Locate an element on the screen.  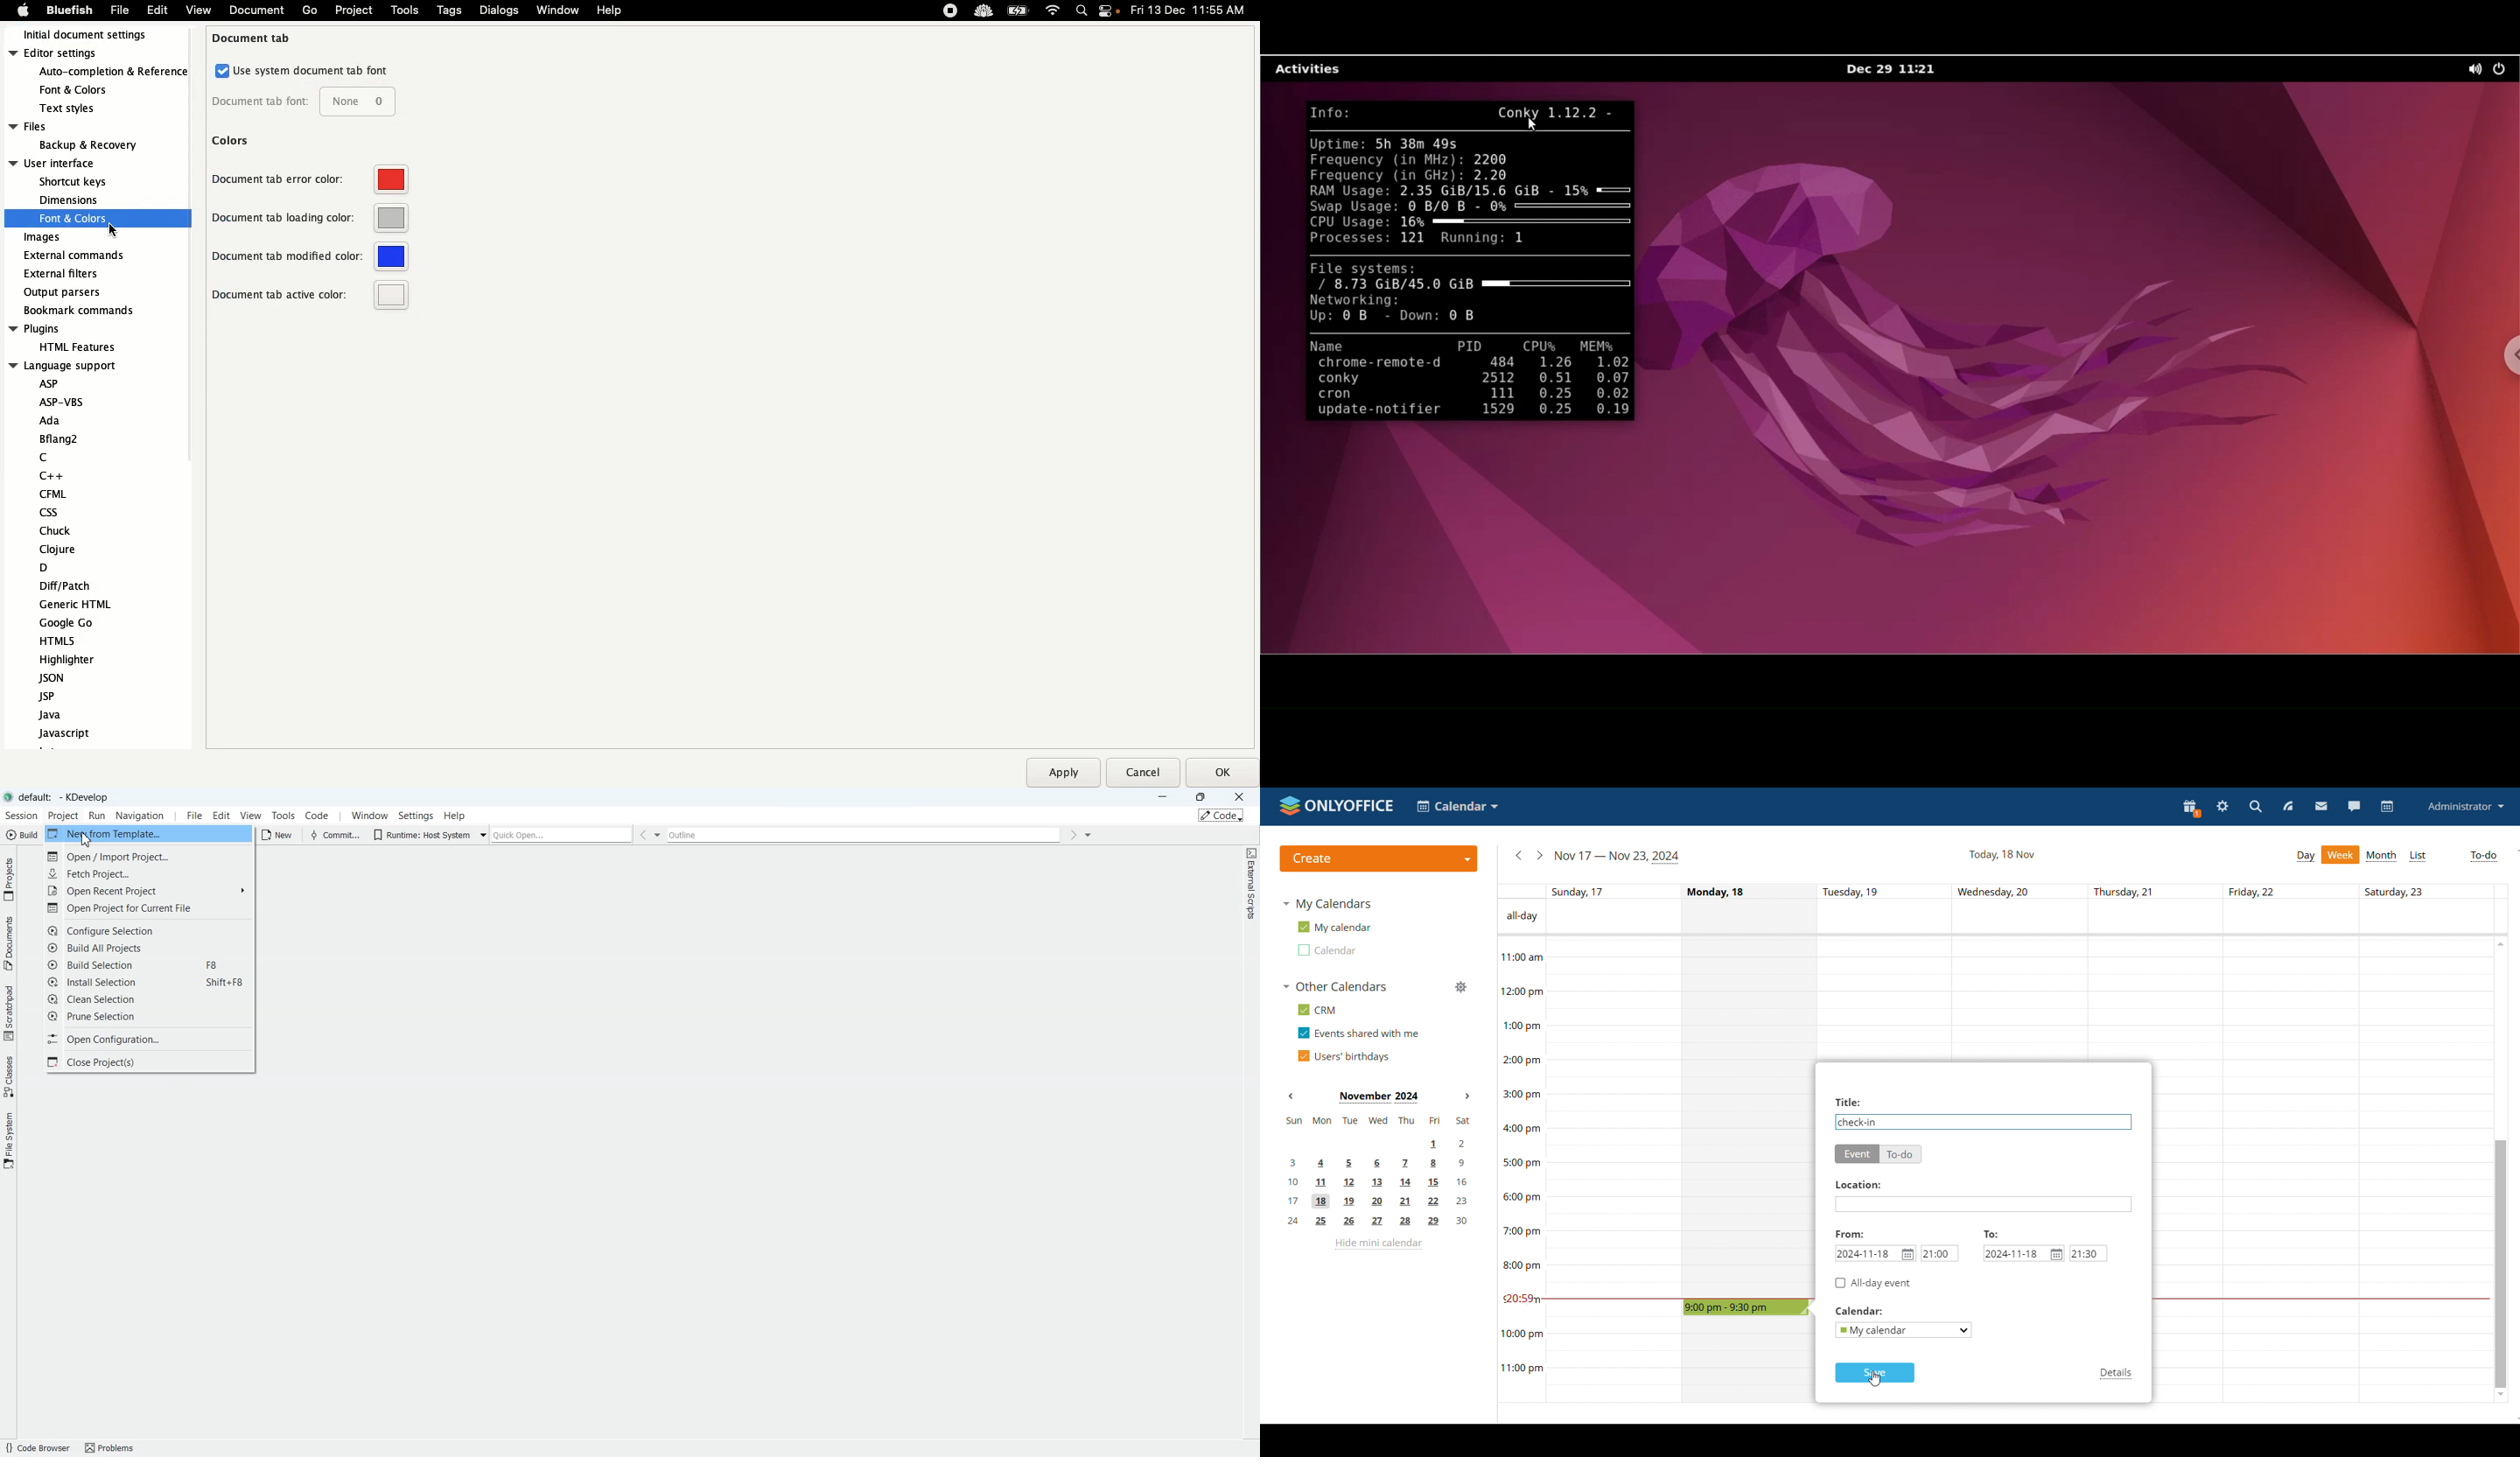
Search is located at coordinates (1082, 12).